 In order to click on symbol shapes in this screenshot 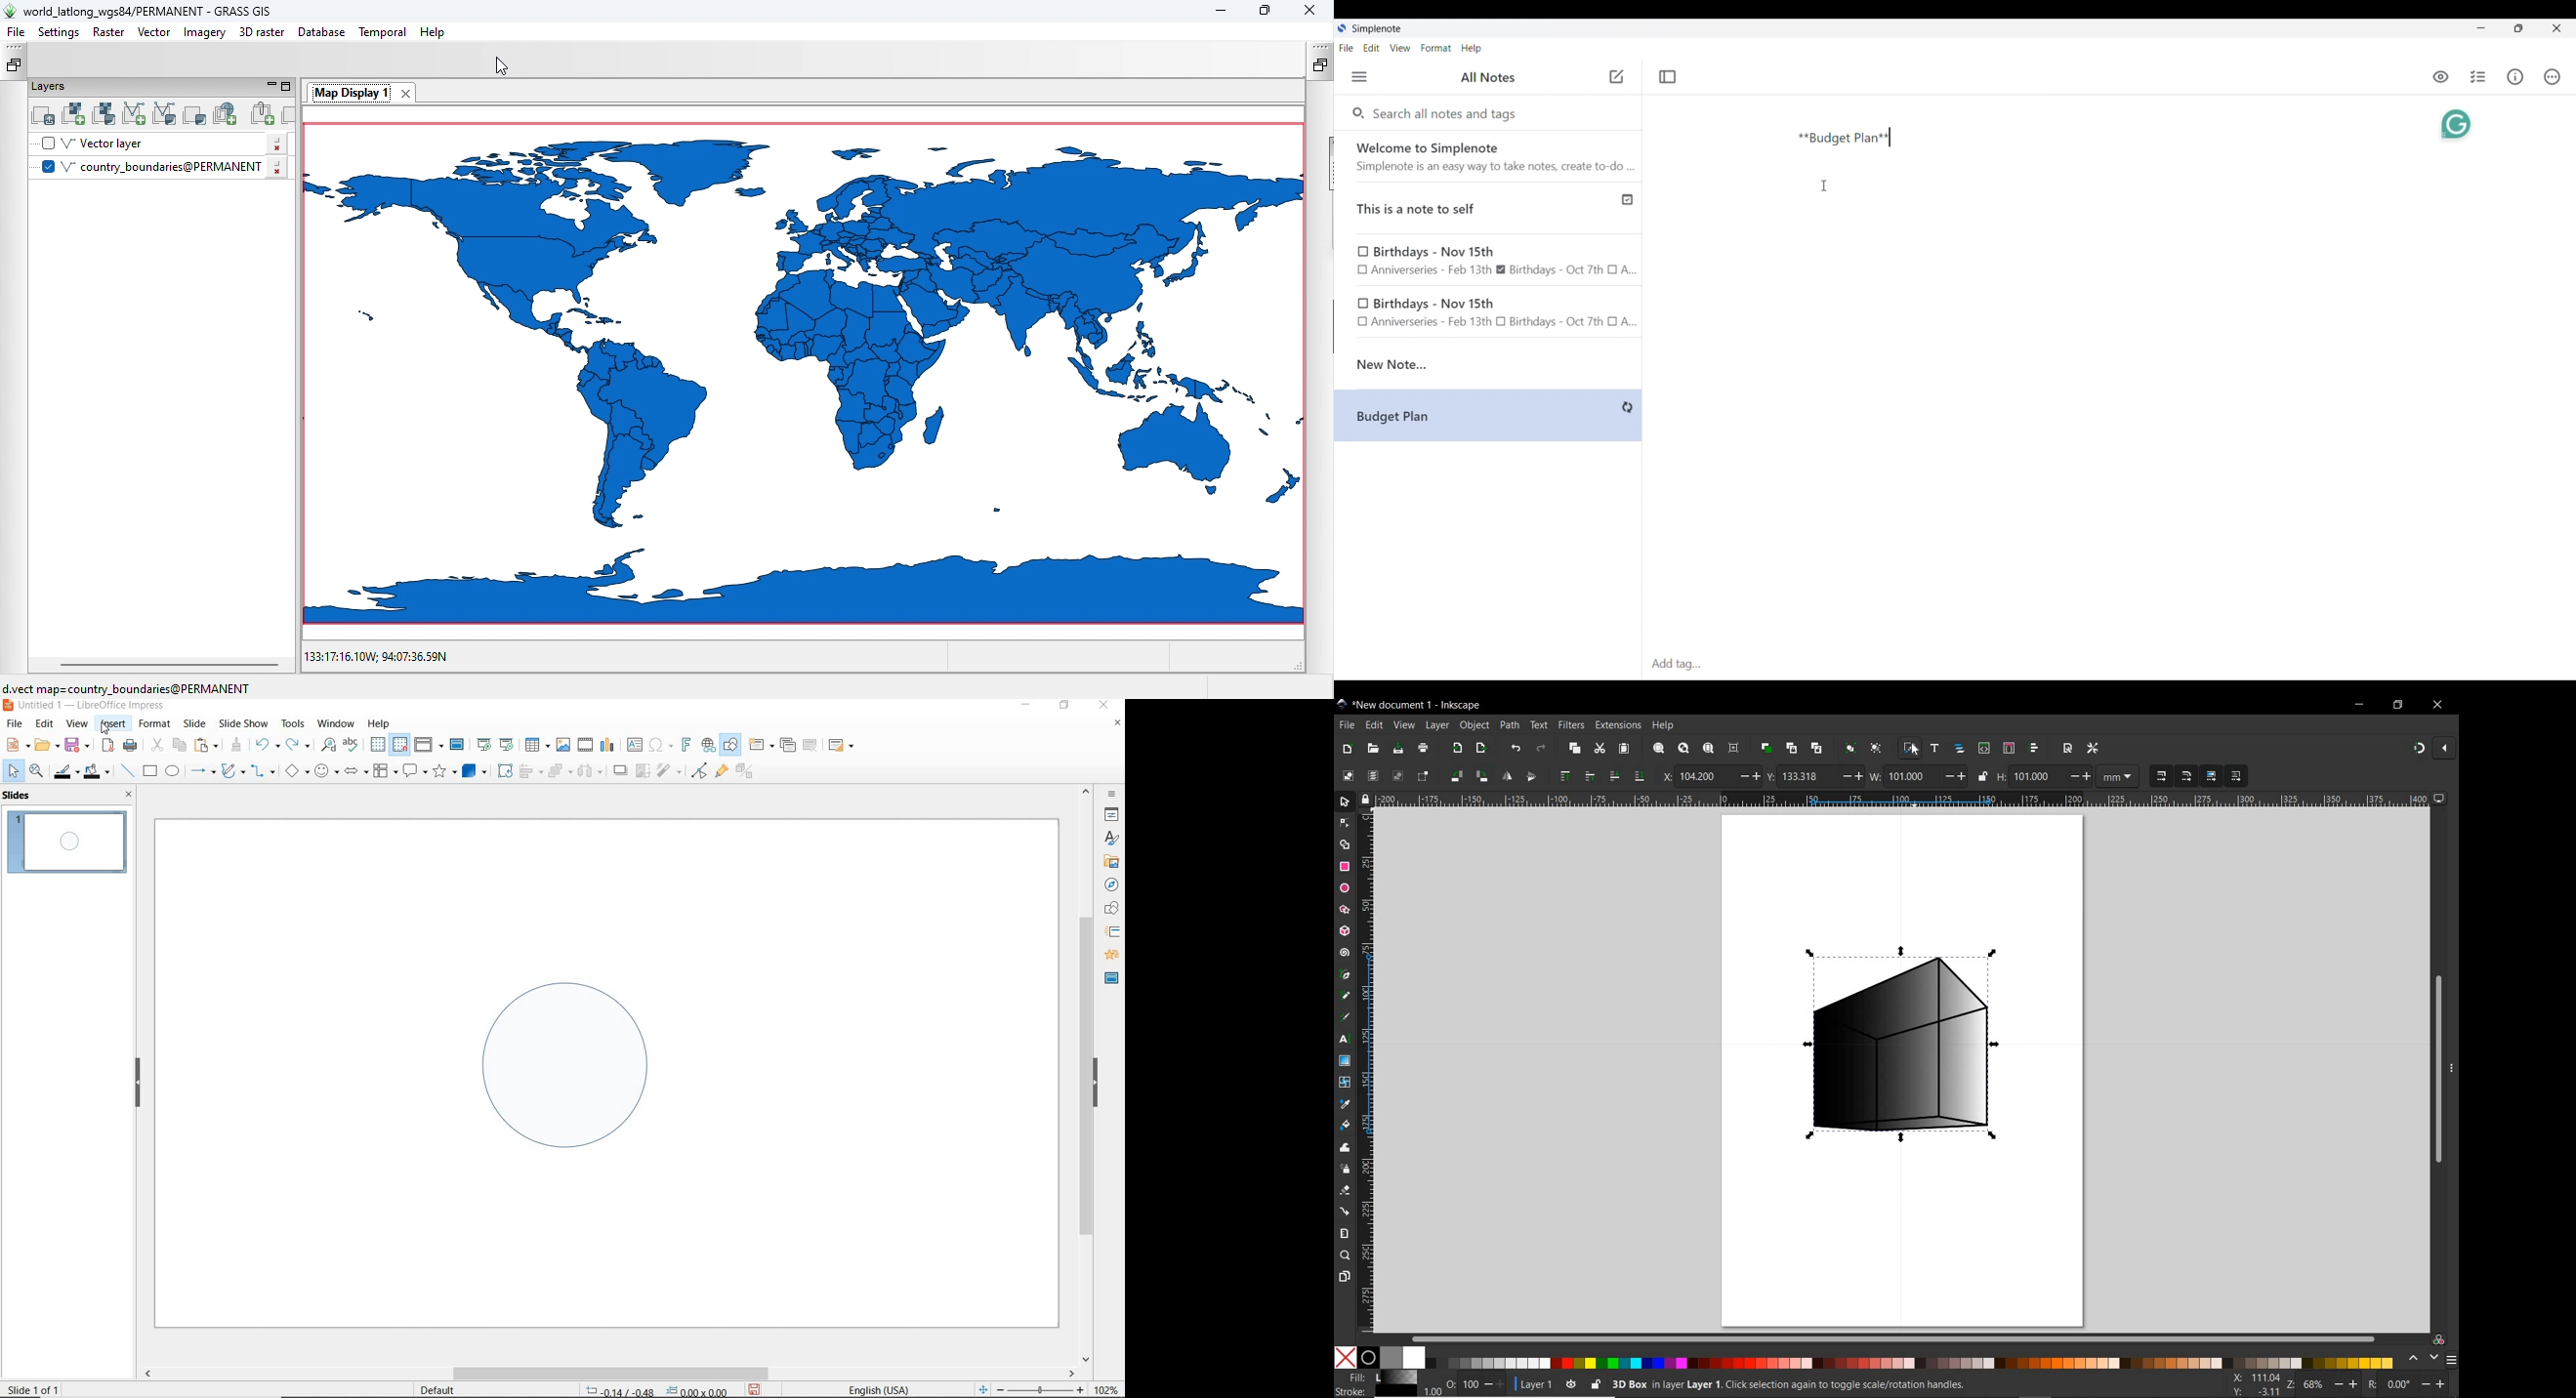, I will do `click(326, 771)`.